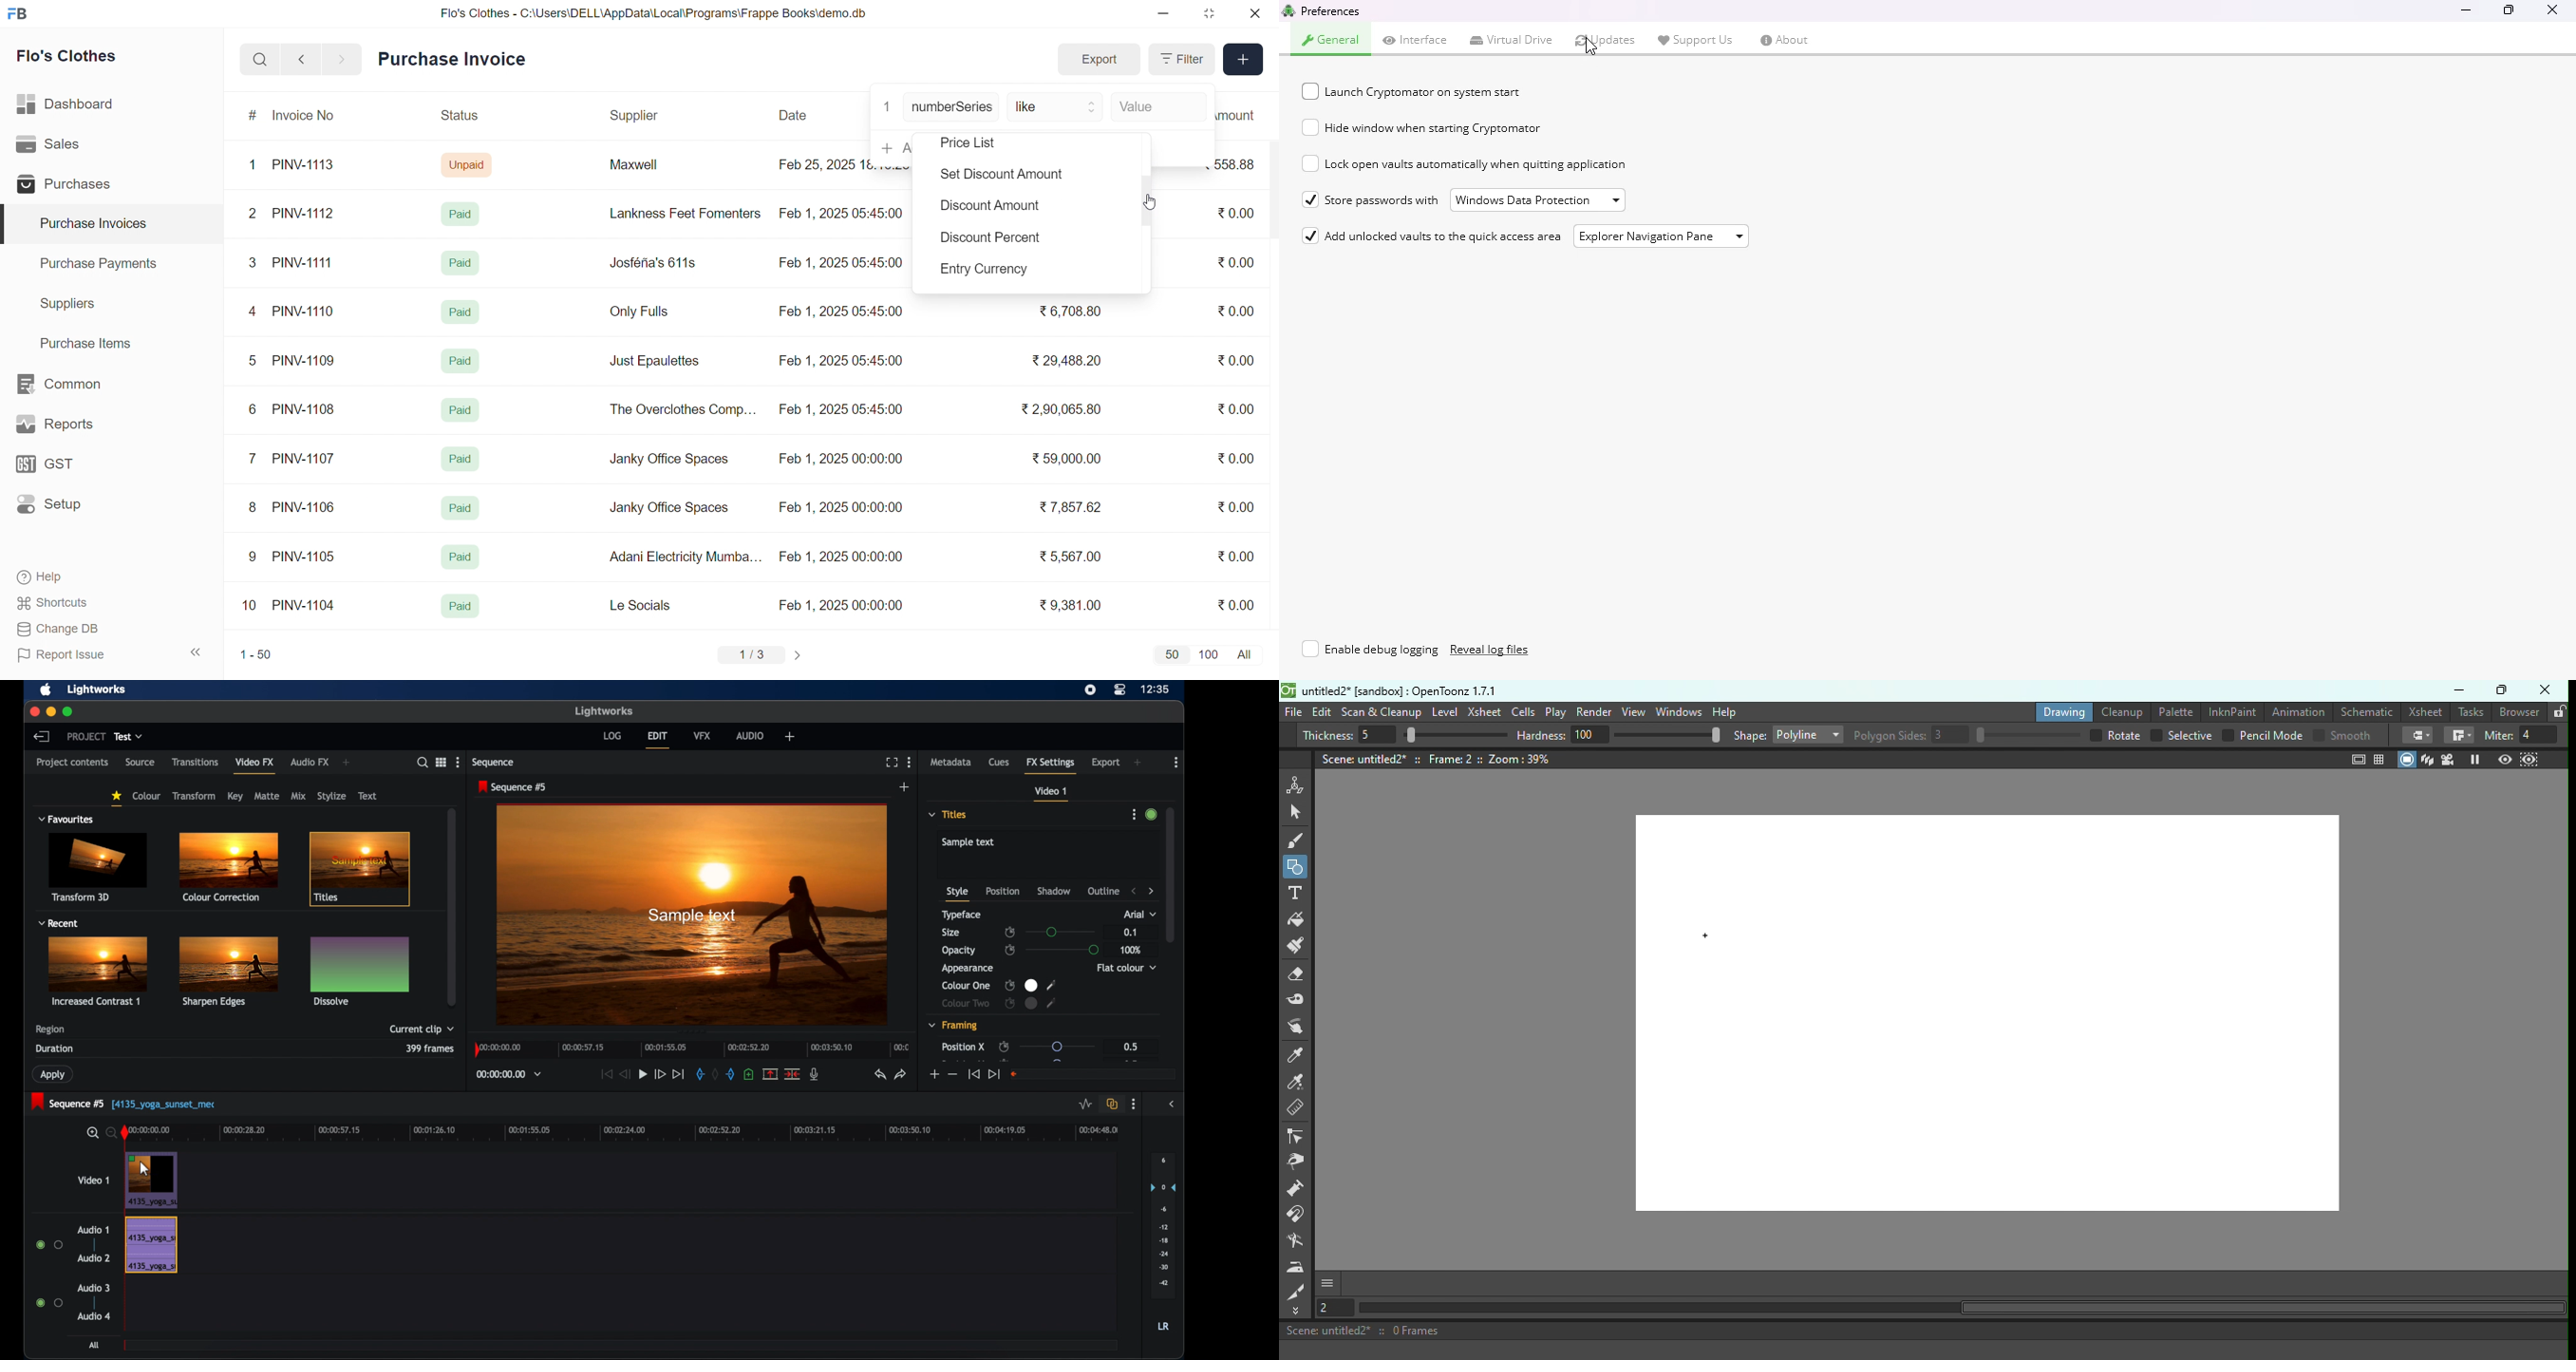 The height and width of the screenshot is (1372, 2576). What do you see at coordinates (461, 410) in the screenshot?
I see `Paid` at bounding box center [461, 410].